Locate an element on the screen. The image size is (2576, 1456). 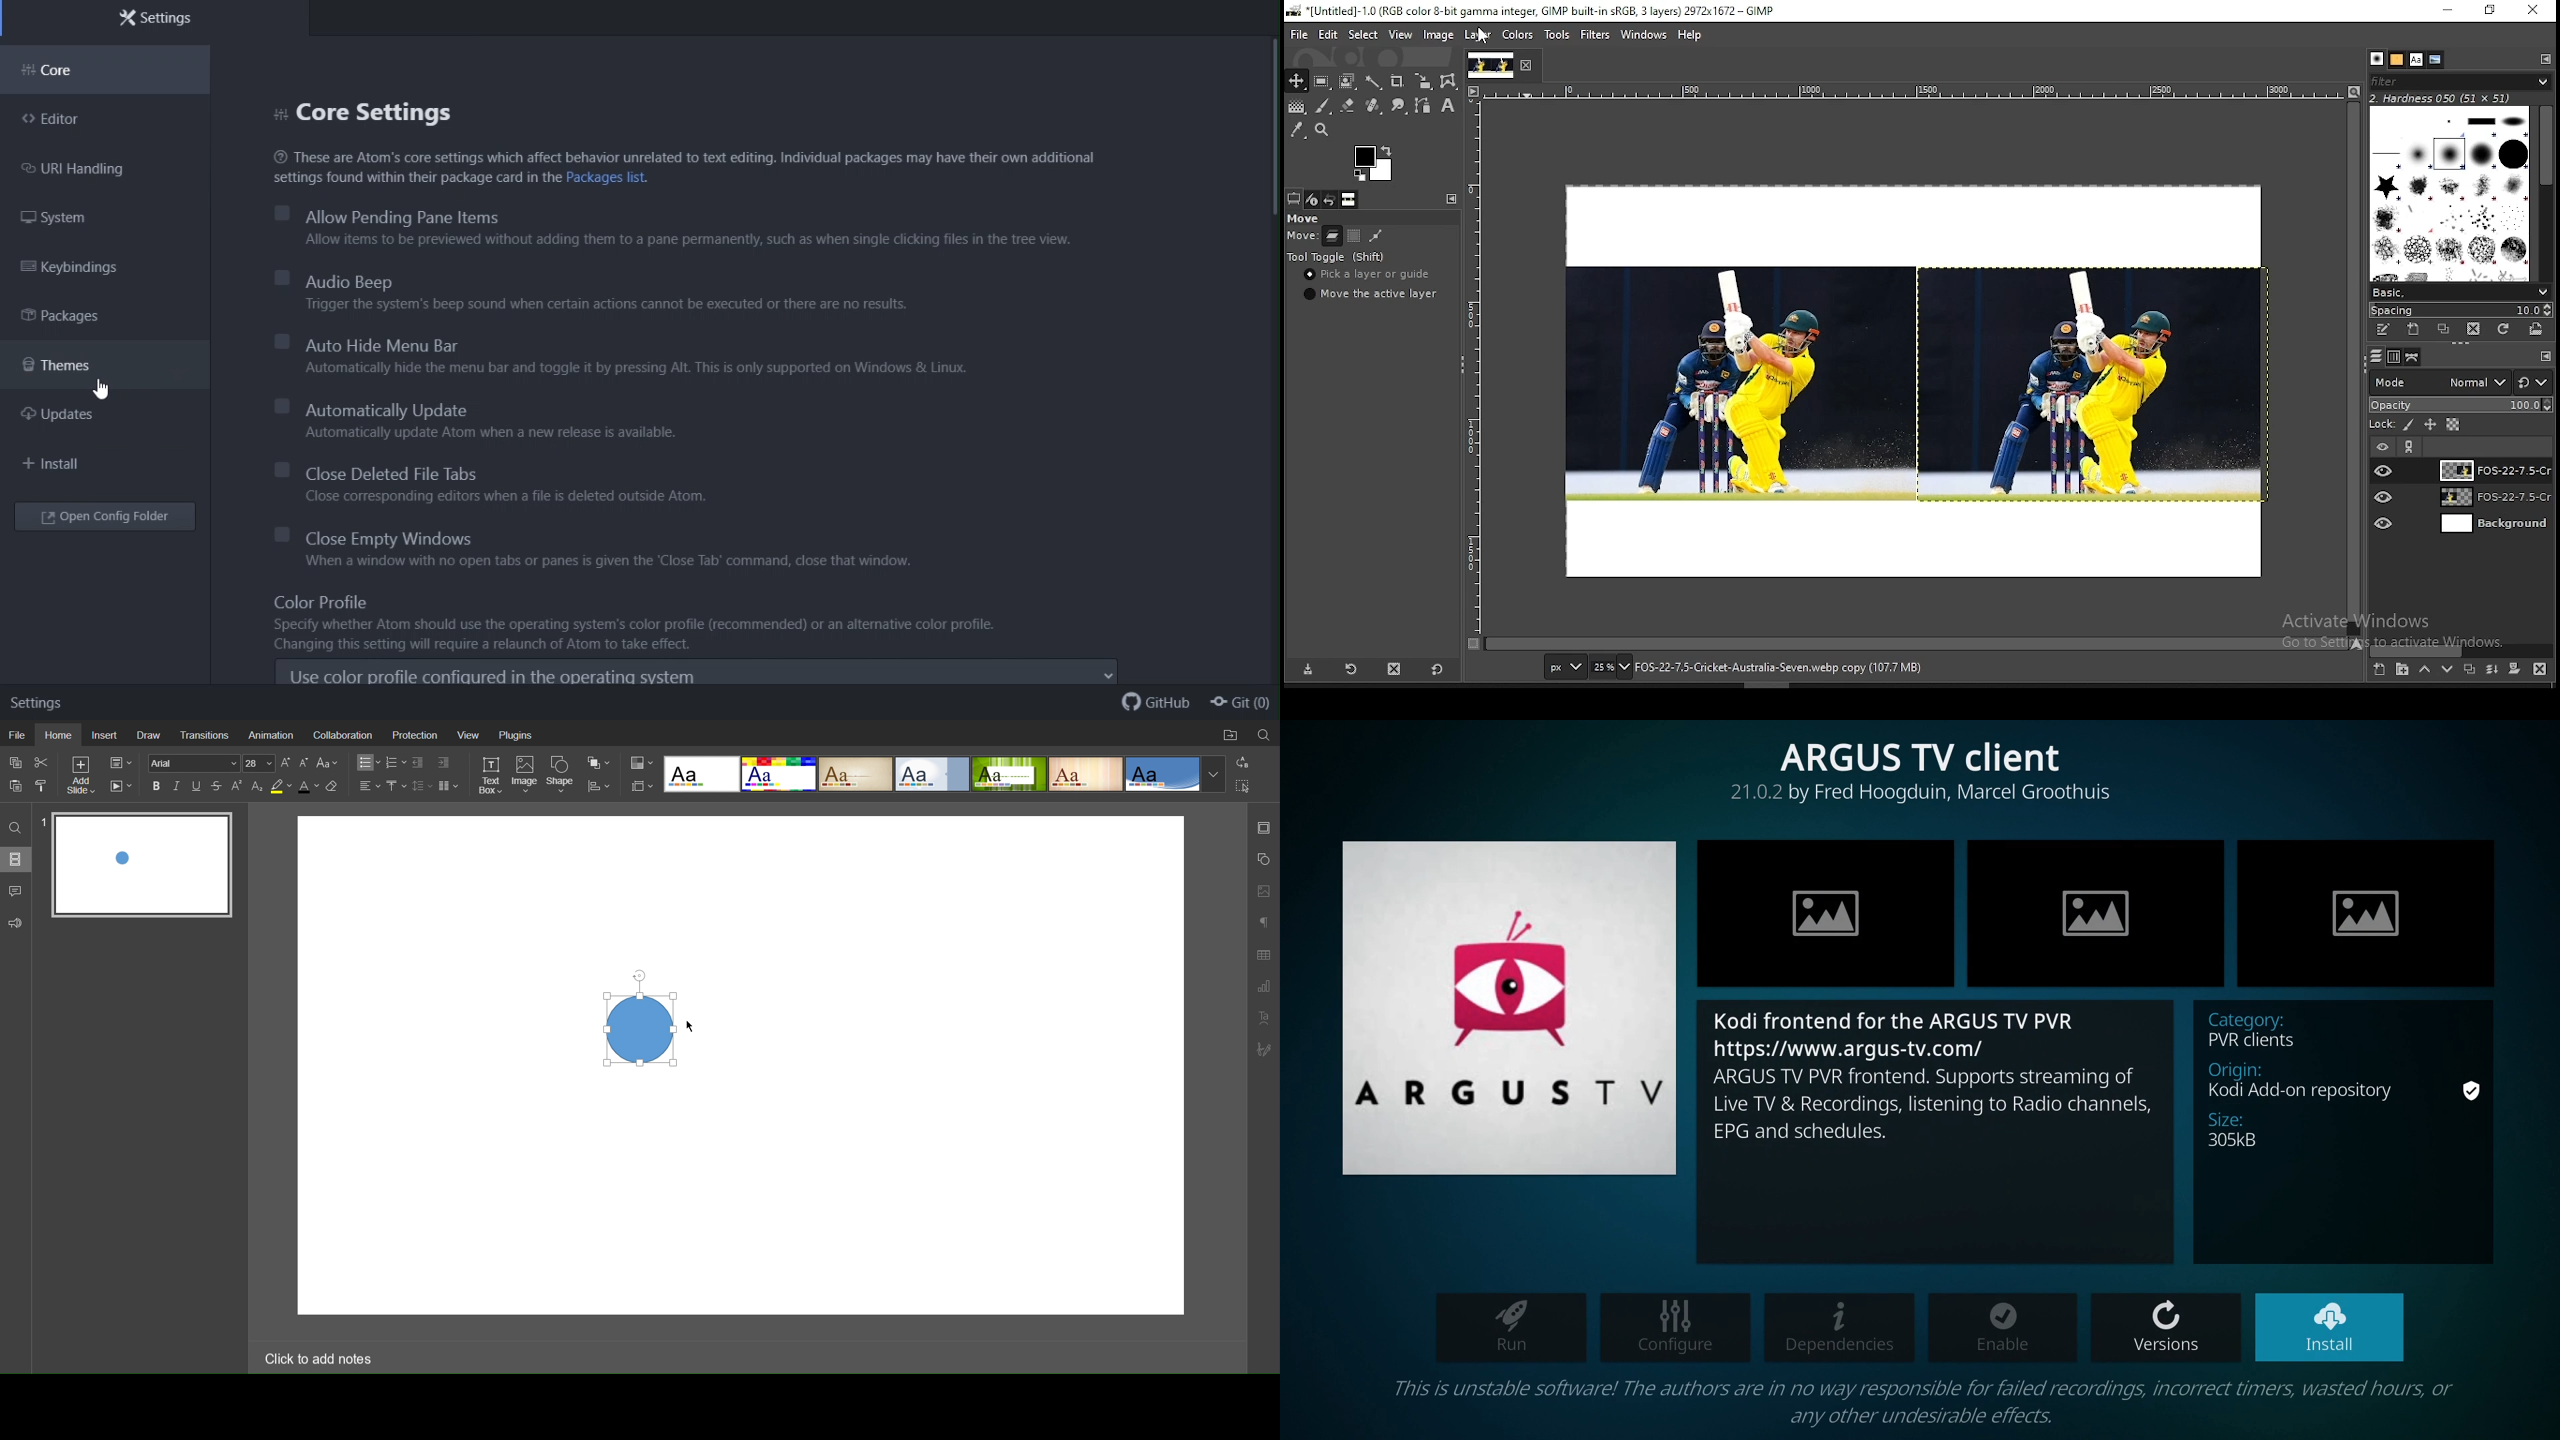
settings is located at coordinates (45, 701).